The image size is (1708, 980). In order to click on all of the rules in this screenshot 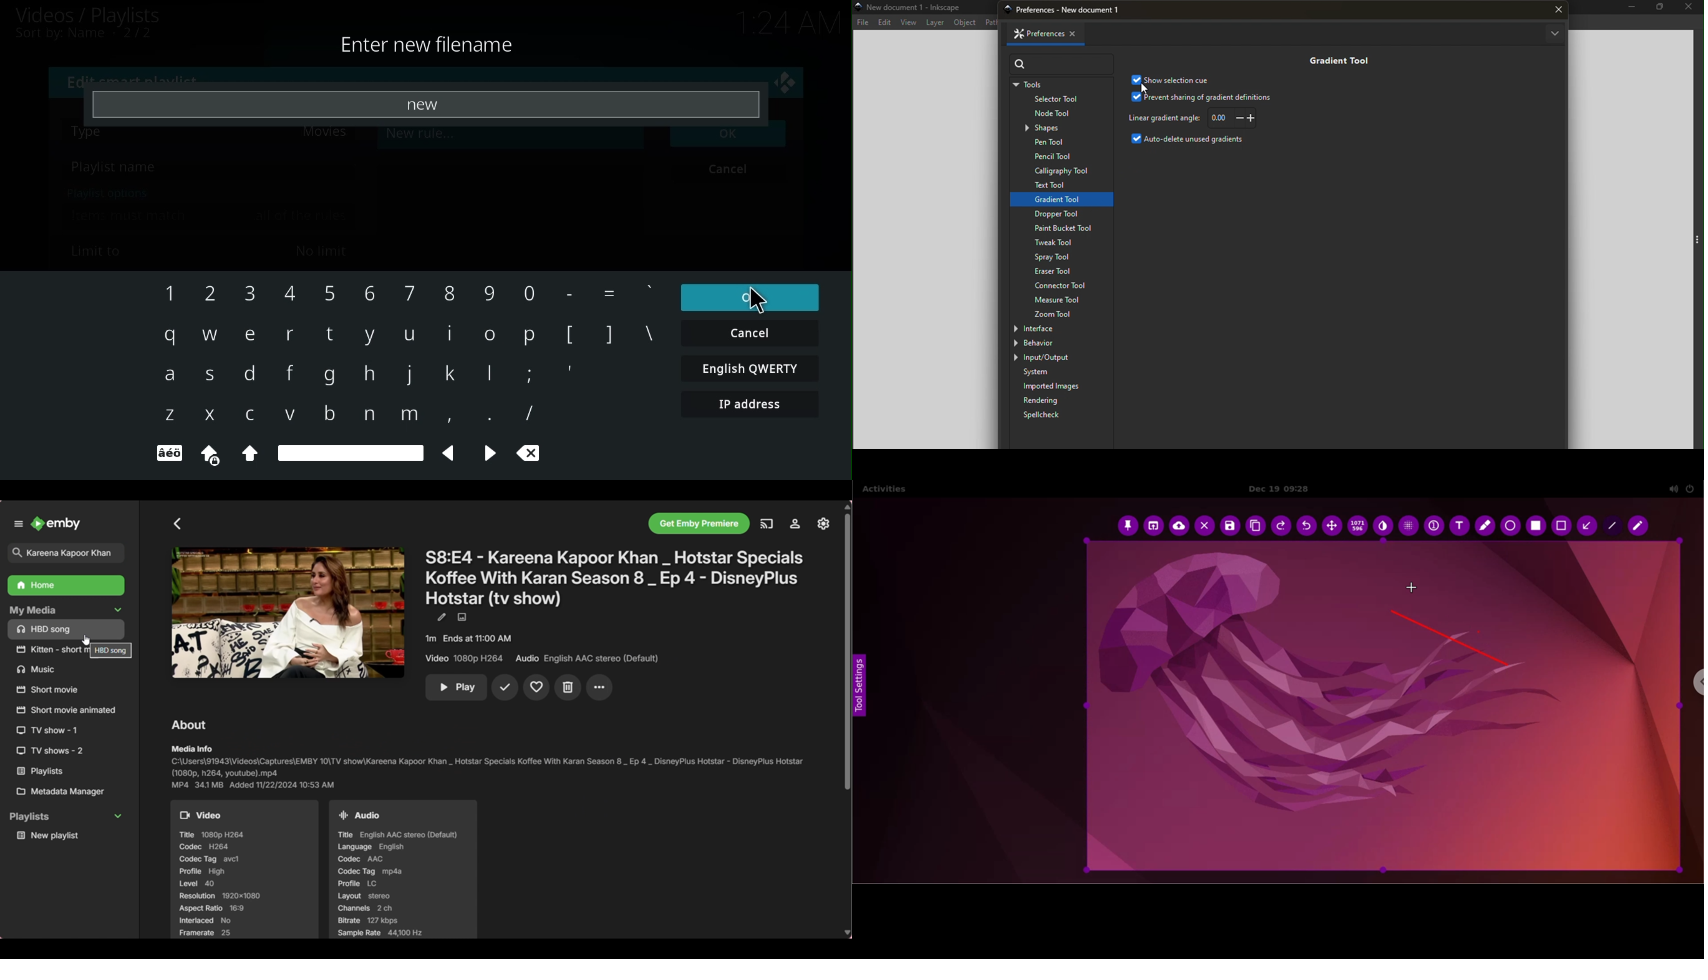, I will do `click(301, 214)`.